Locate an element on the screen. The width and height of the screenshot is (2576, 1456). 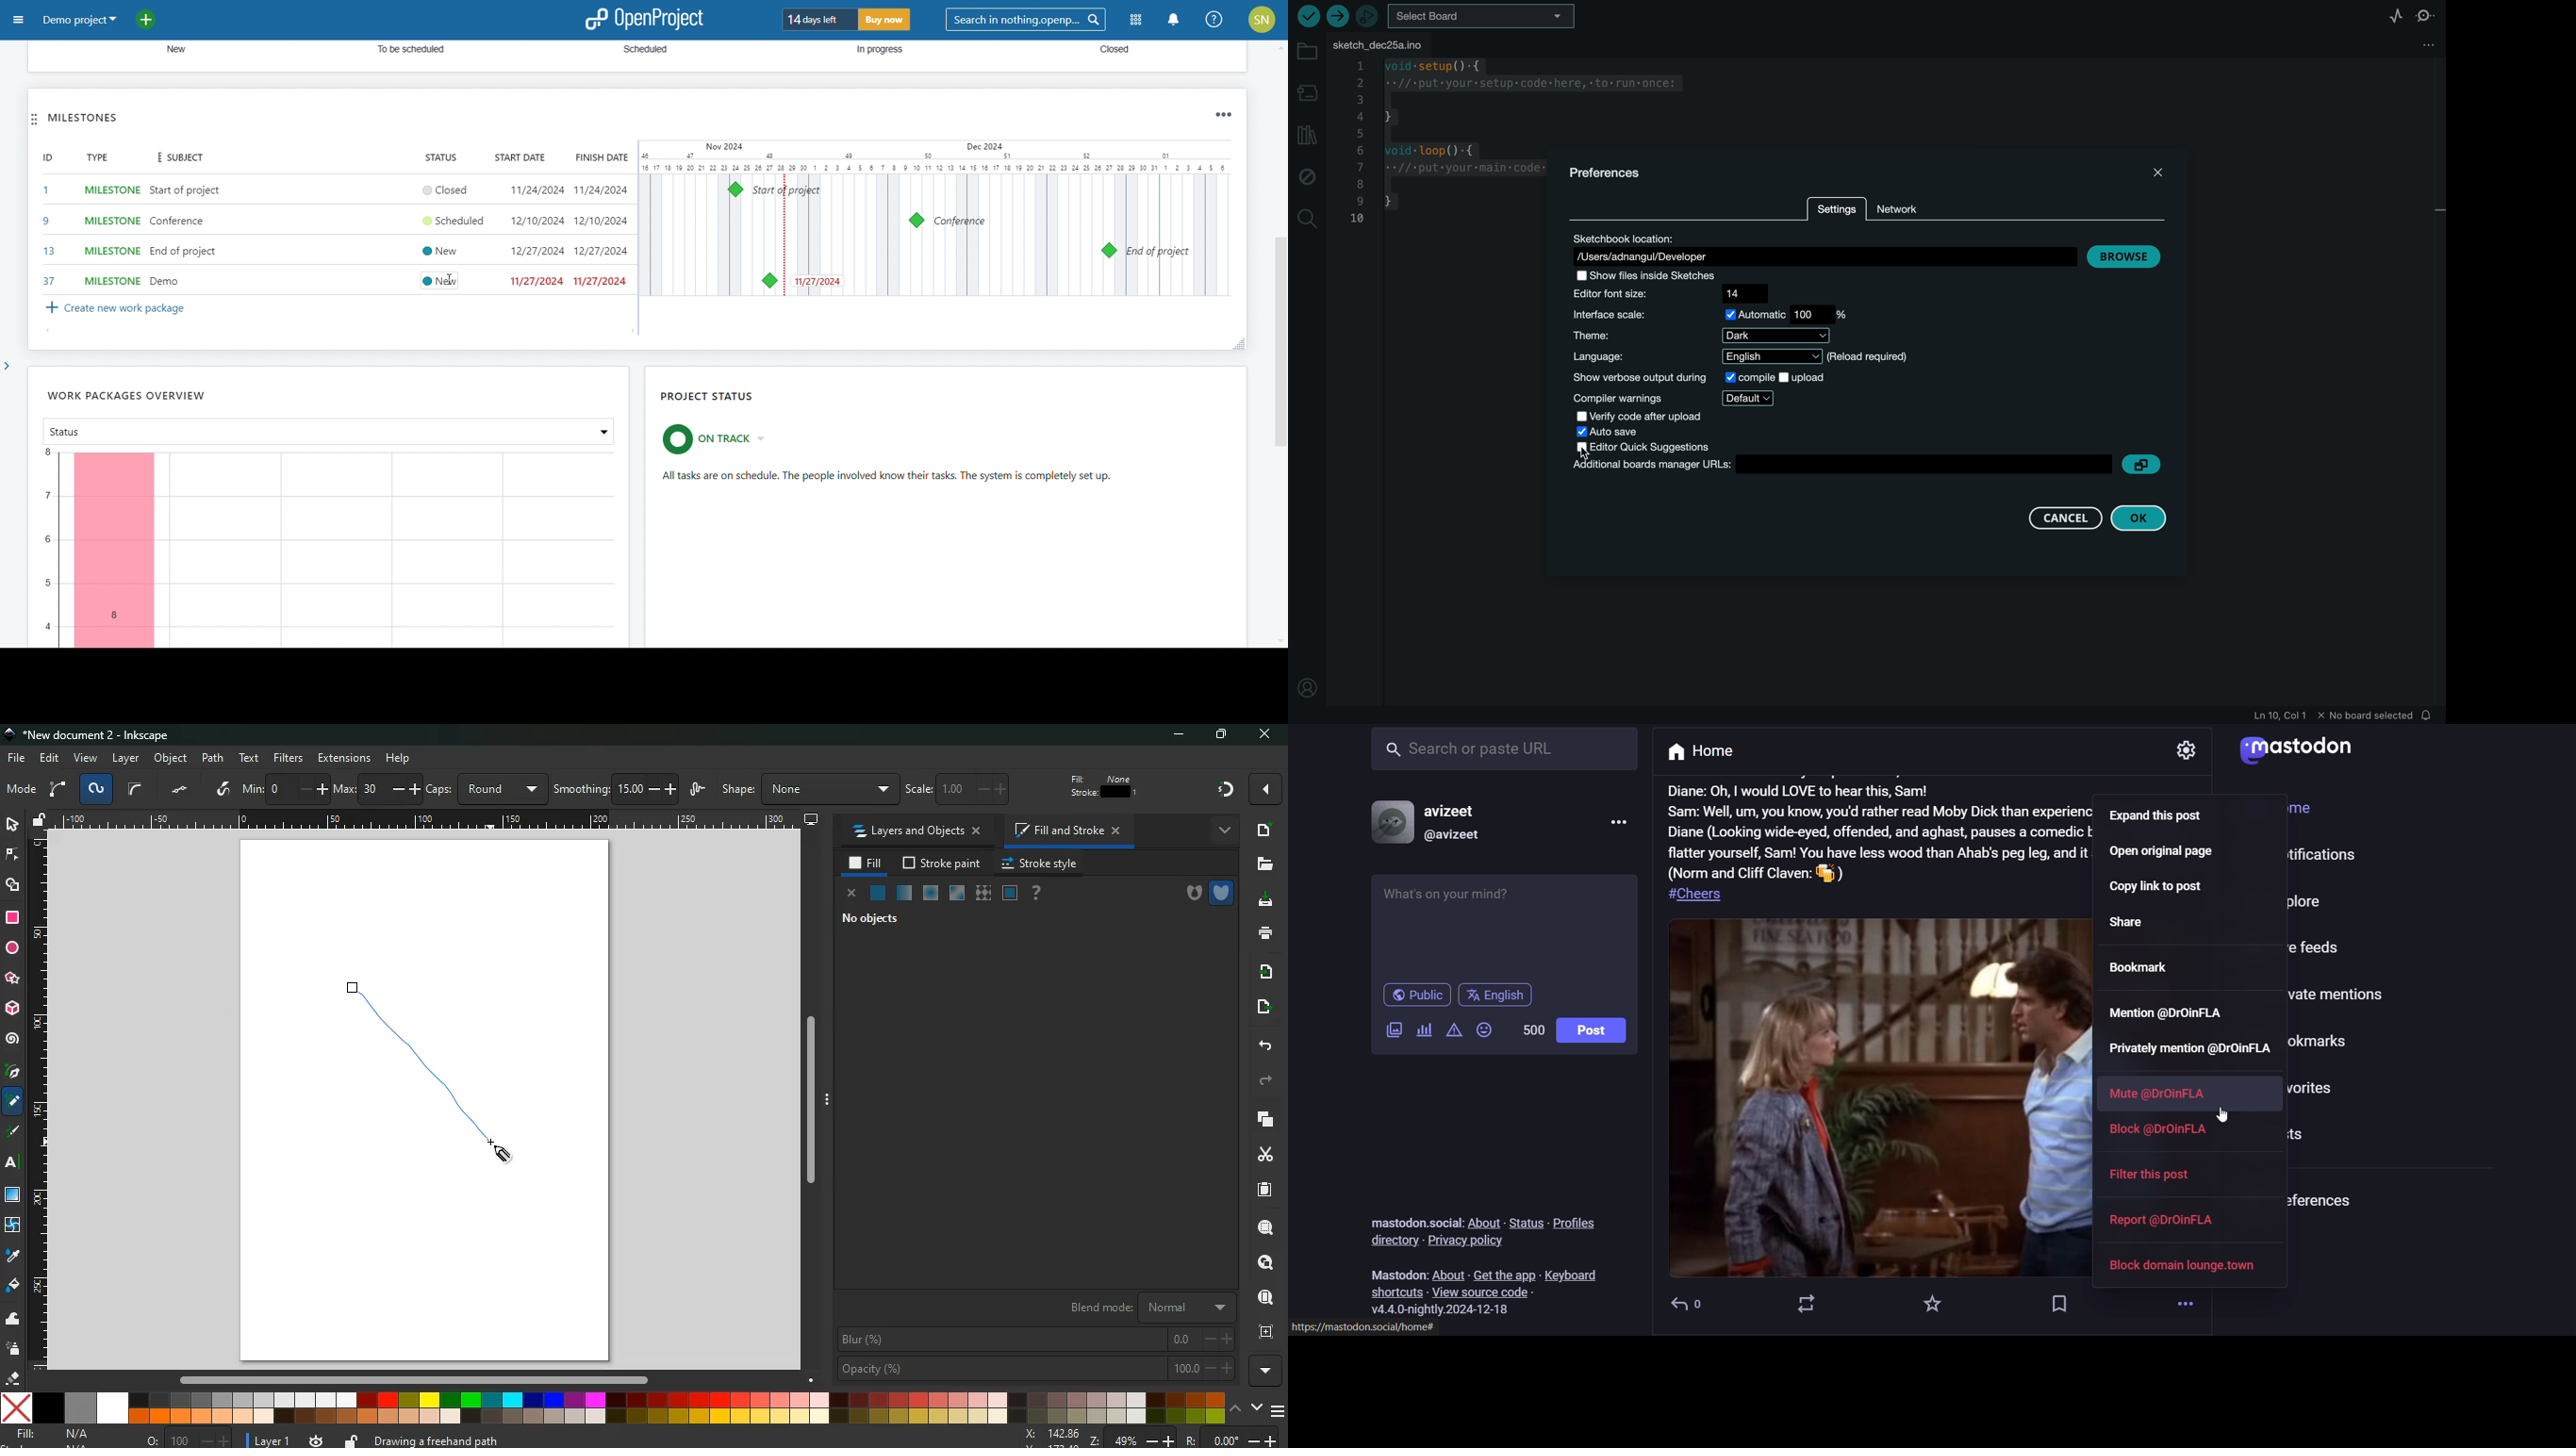
subject is located at coordinates (176, 157).